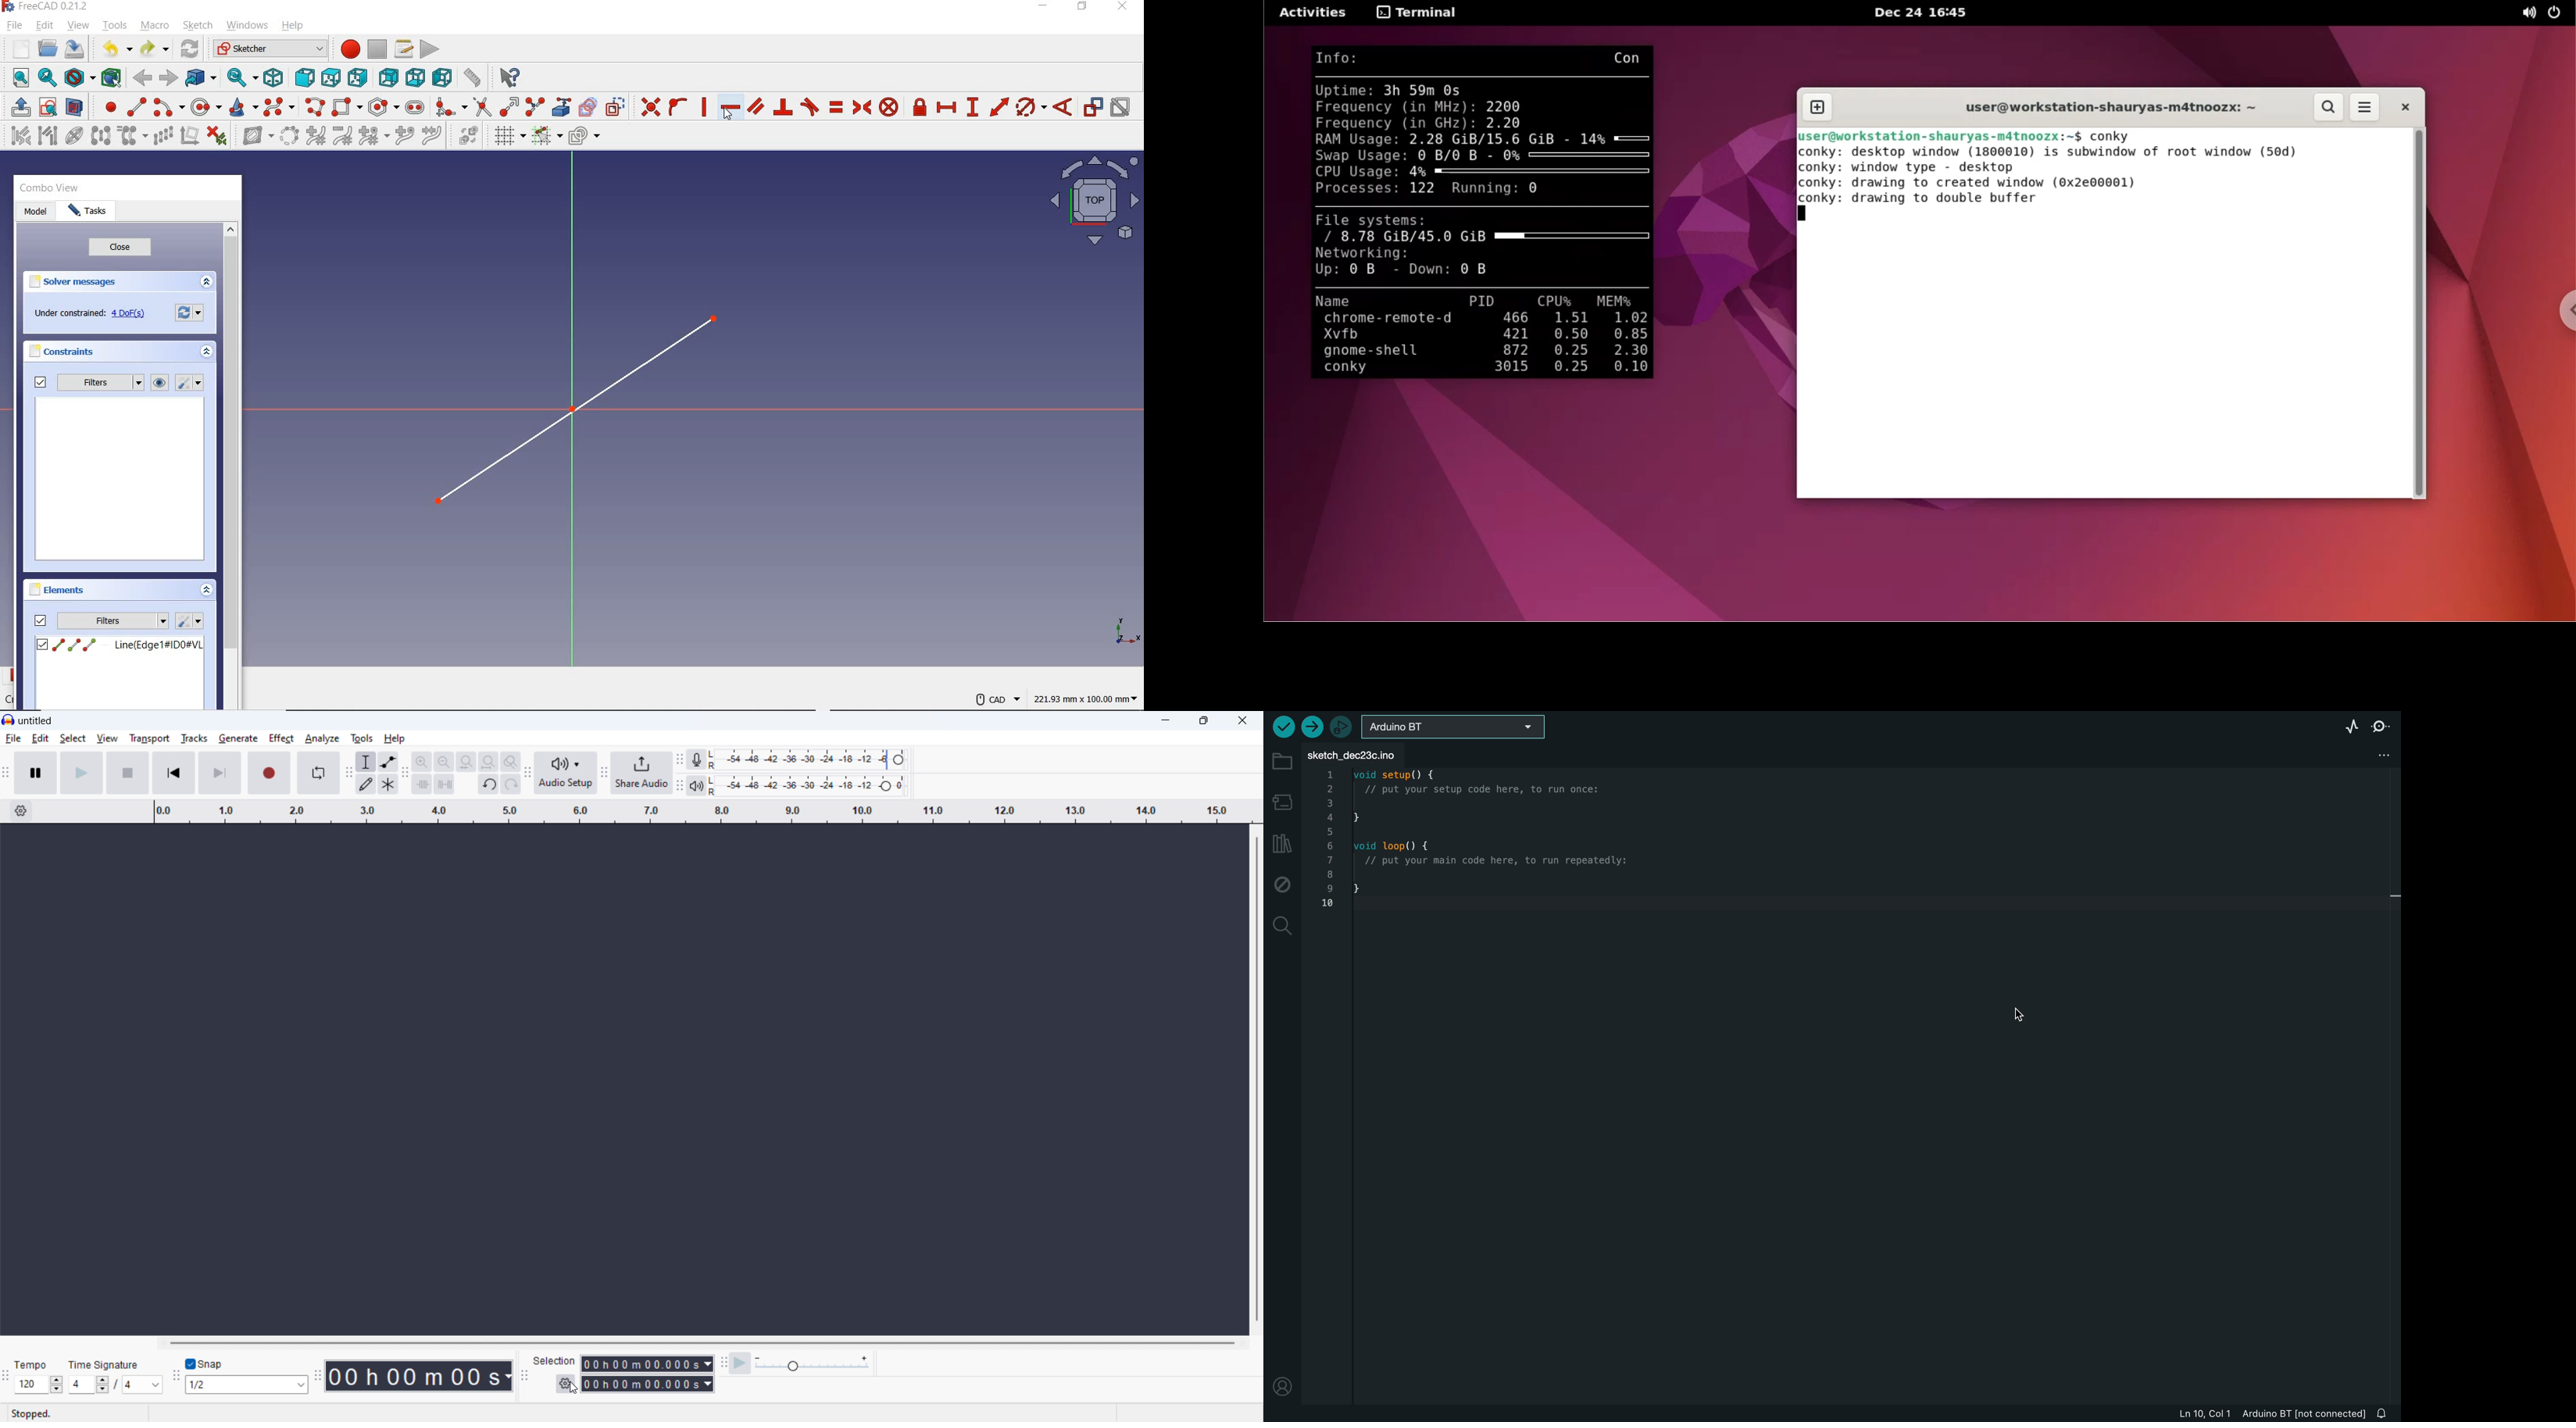 Image resolution: width=2576 pixels, height=1428 pixels. Describe the element at coordinates (270, 48) in the screenshot. I see `SWITCH BETWEEN WORKBENCHES` at that location.